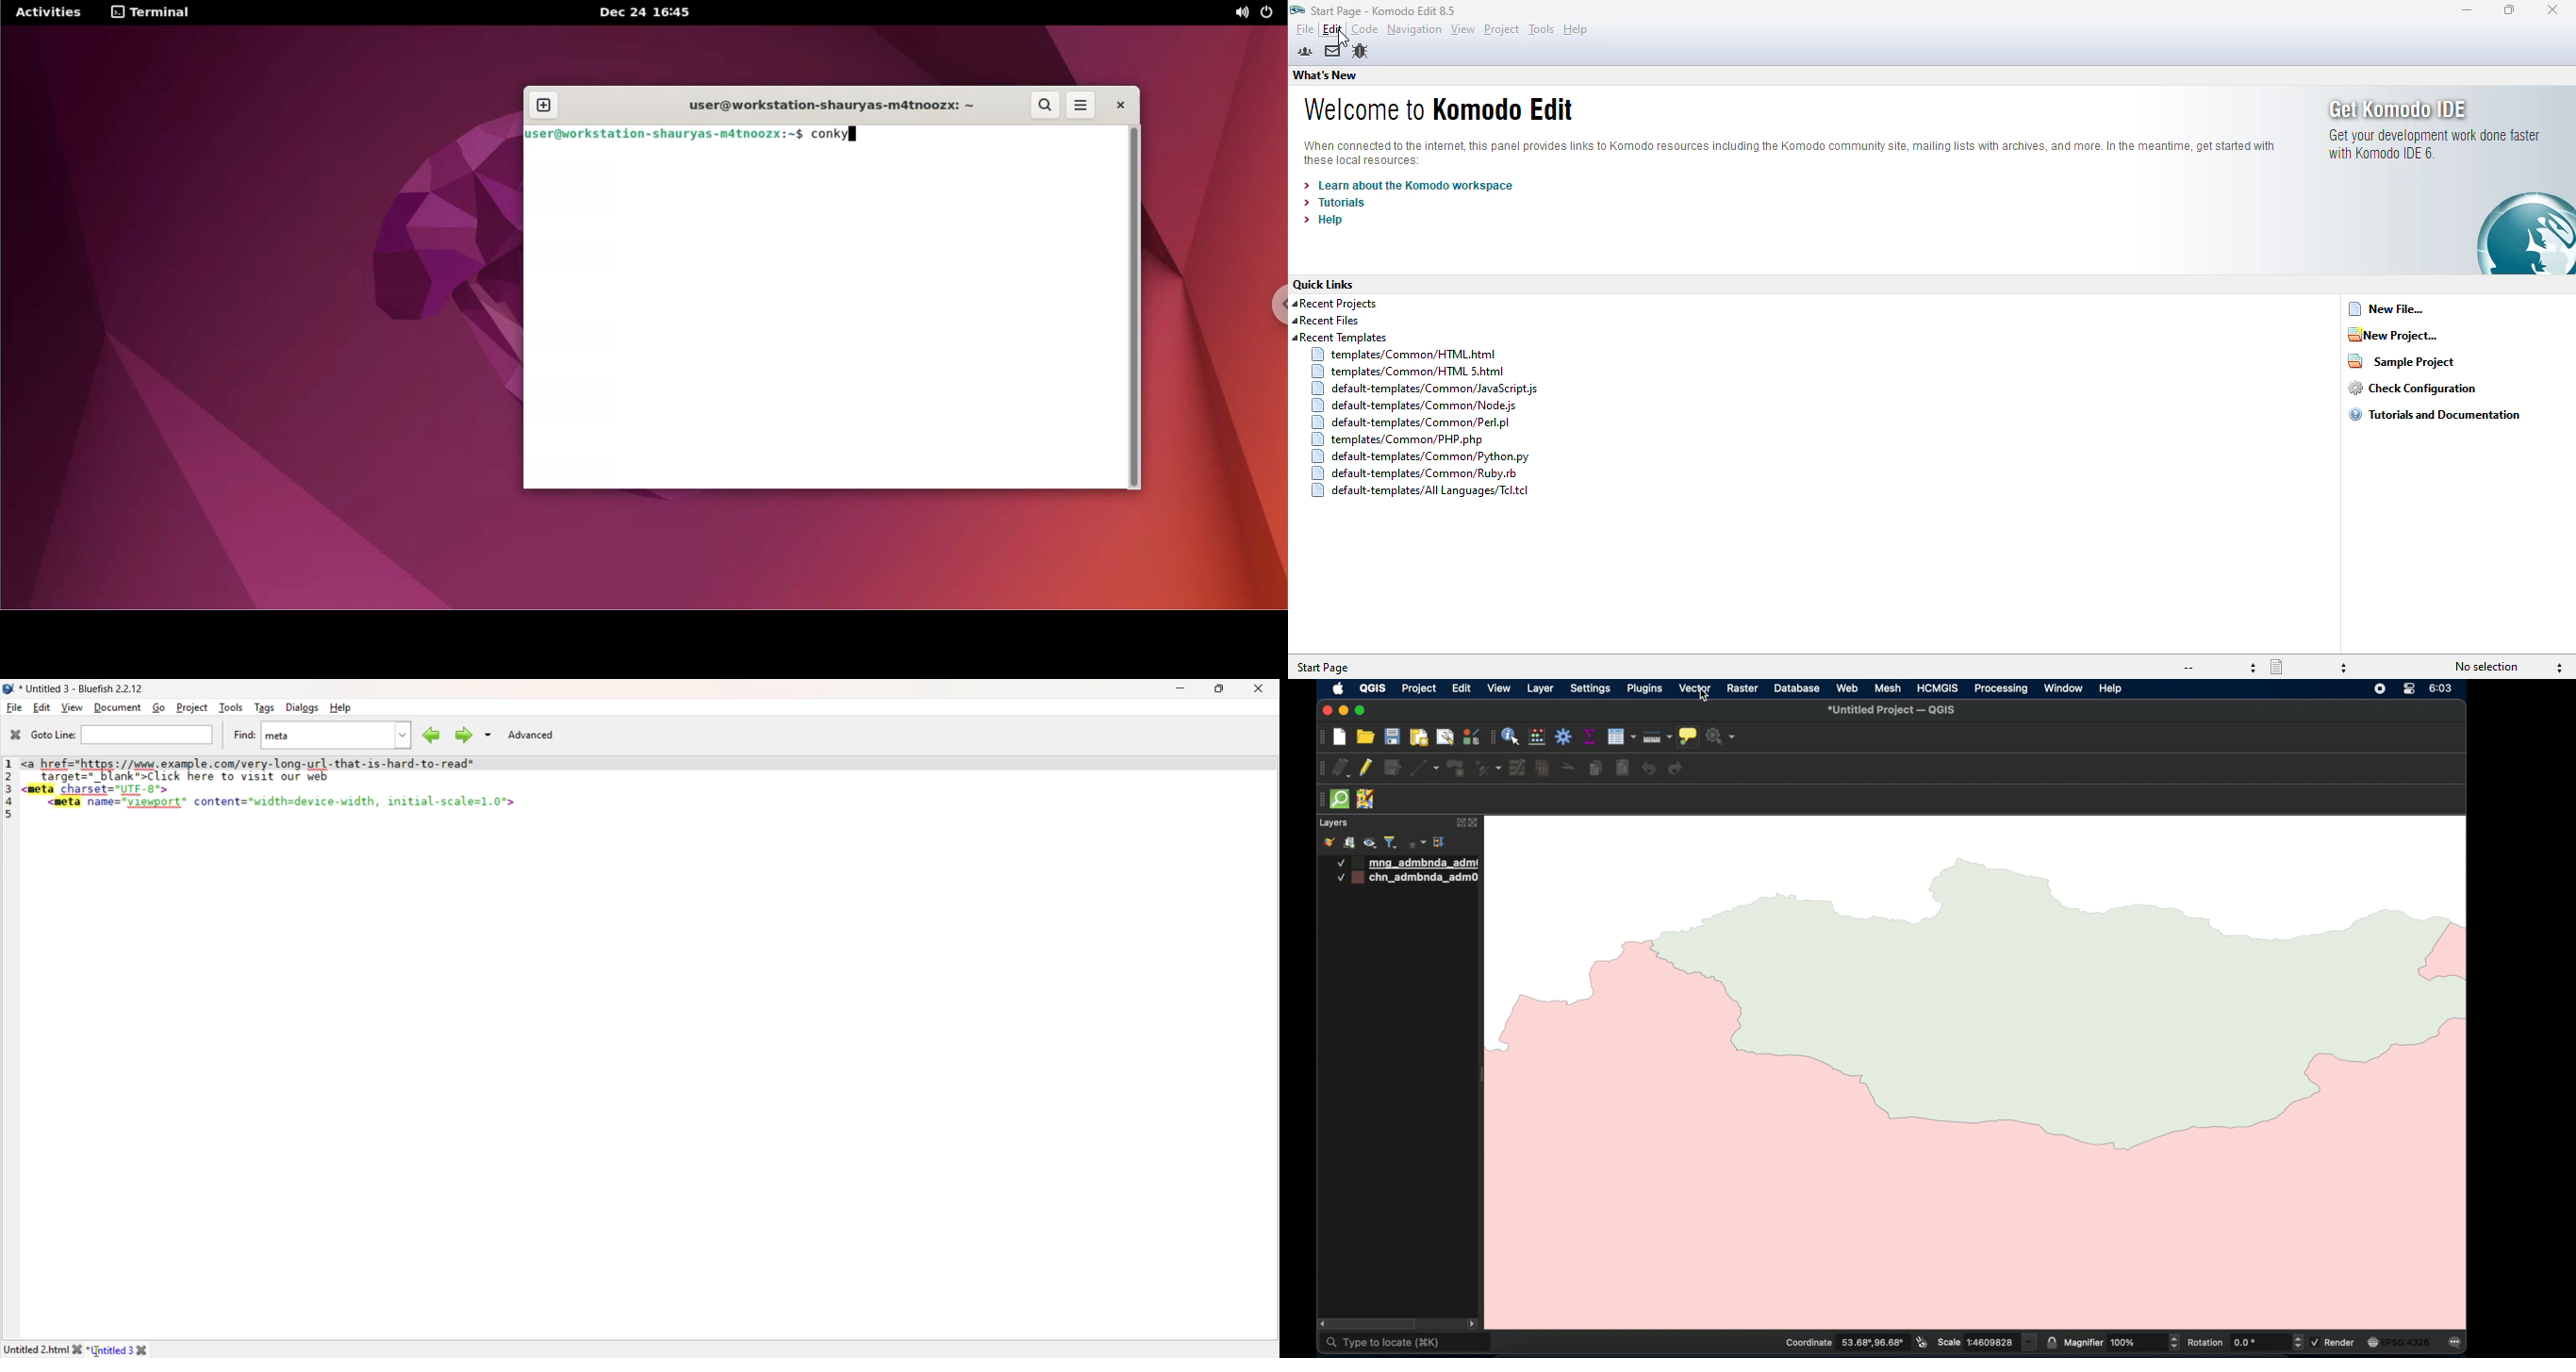 The height and width of the screenshot is (1372, 2576). What do you see at coordinates (1543, 769) in the screenshot?
I see `delete selected` at bounding box center [1543, 769].